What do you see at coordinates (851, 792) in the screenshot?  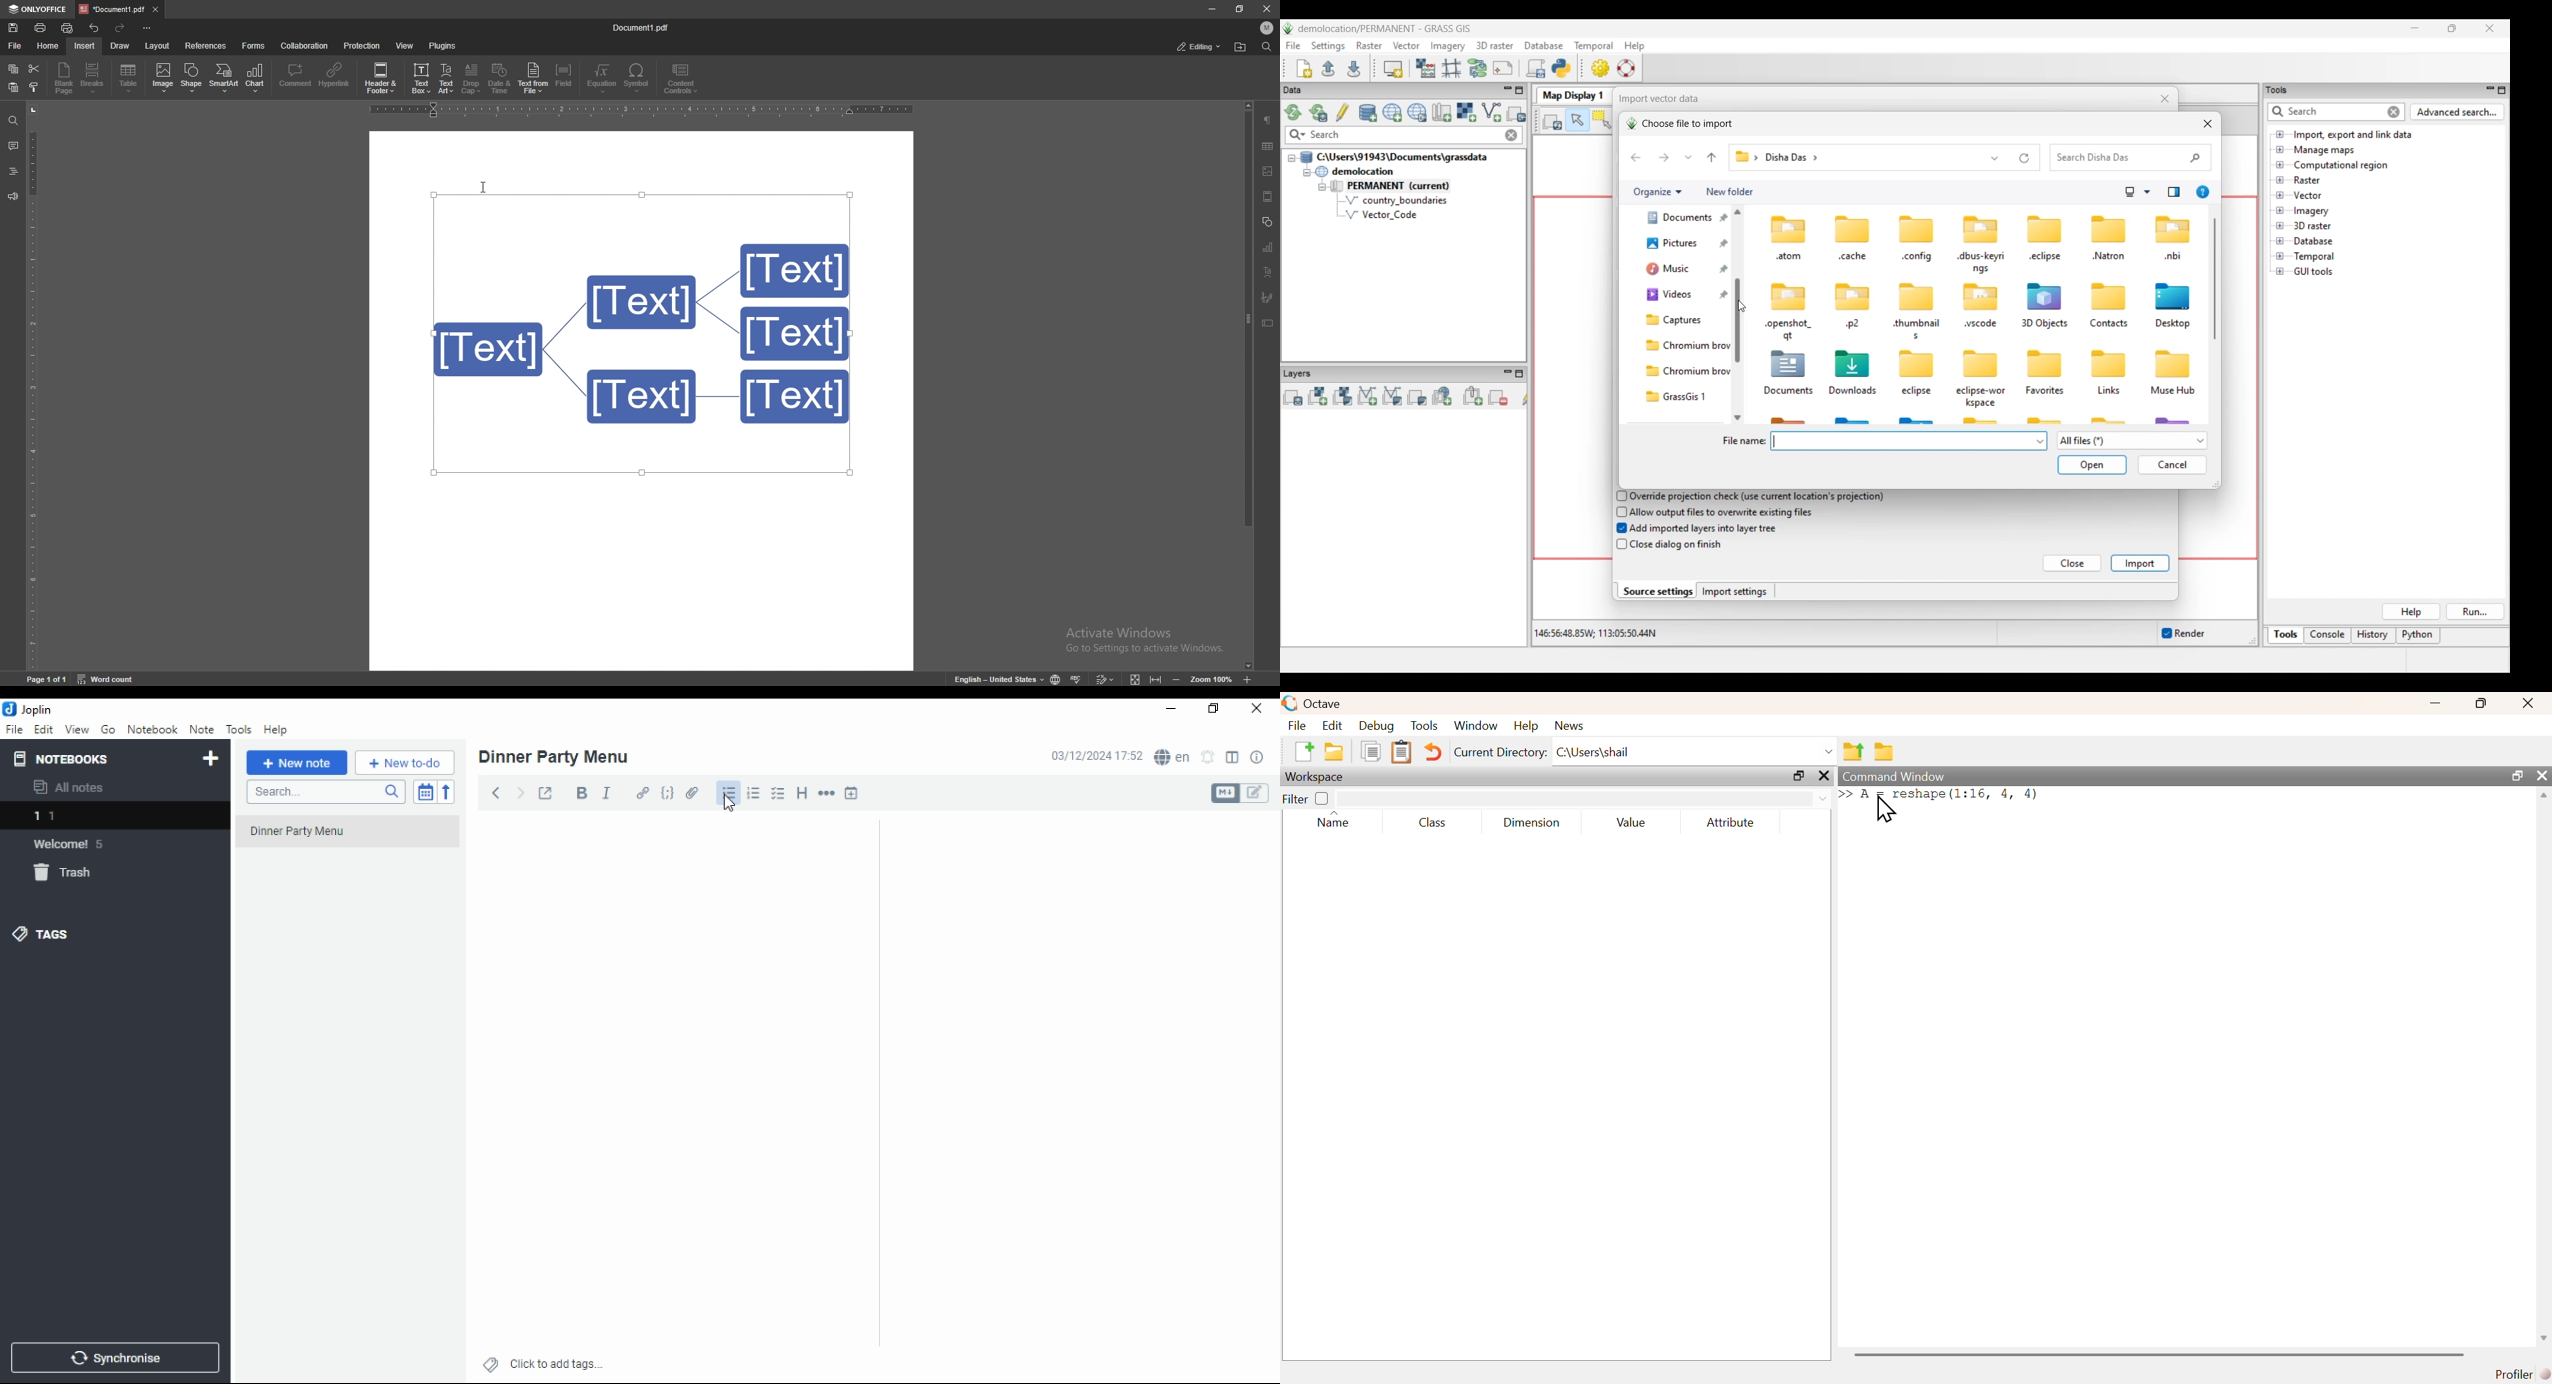 I see `insert time` at bounding box center [851, 792].